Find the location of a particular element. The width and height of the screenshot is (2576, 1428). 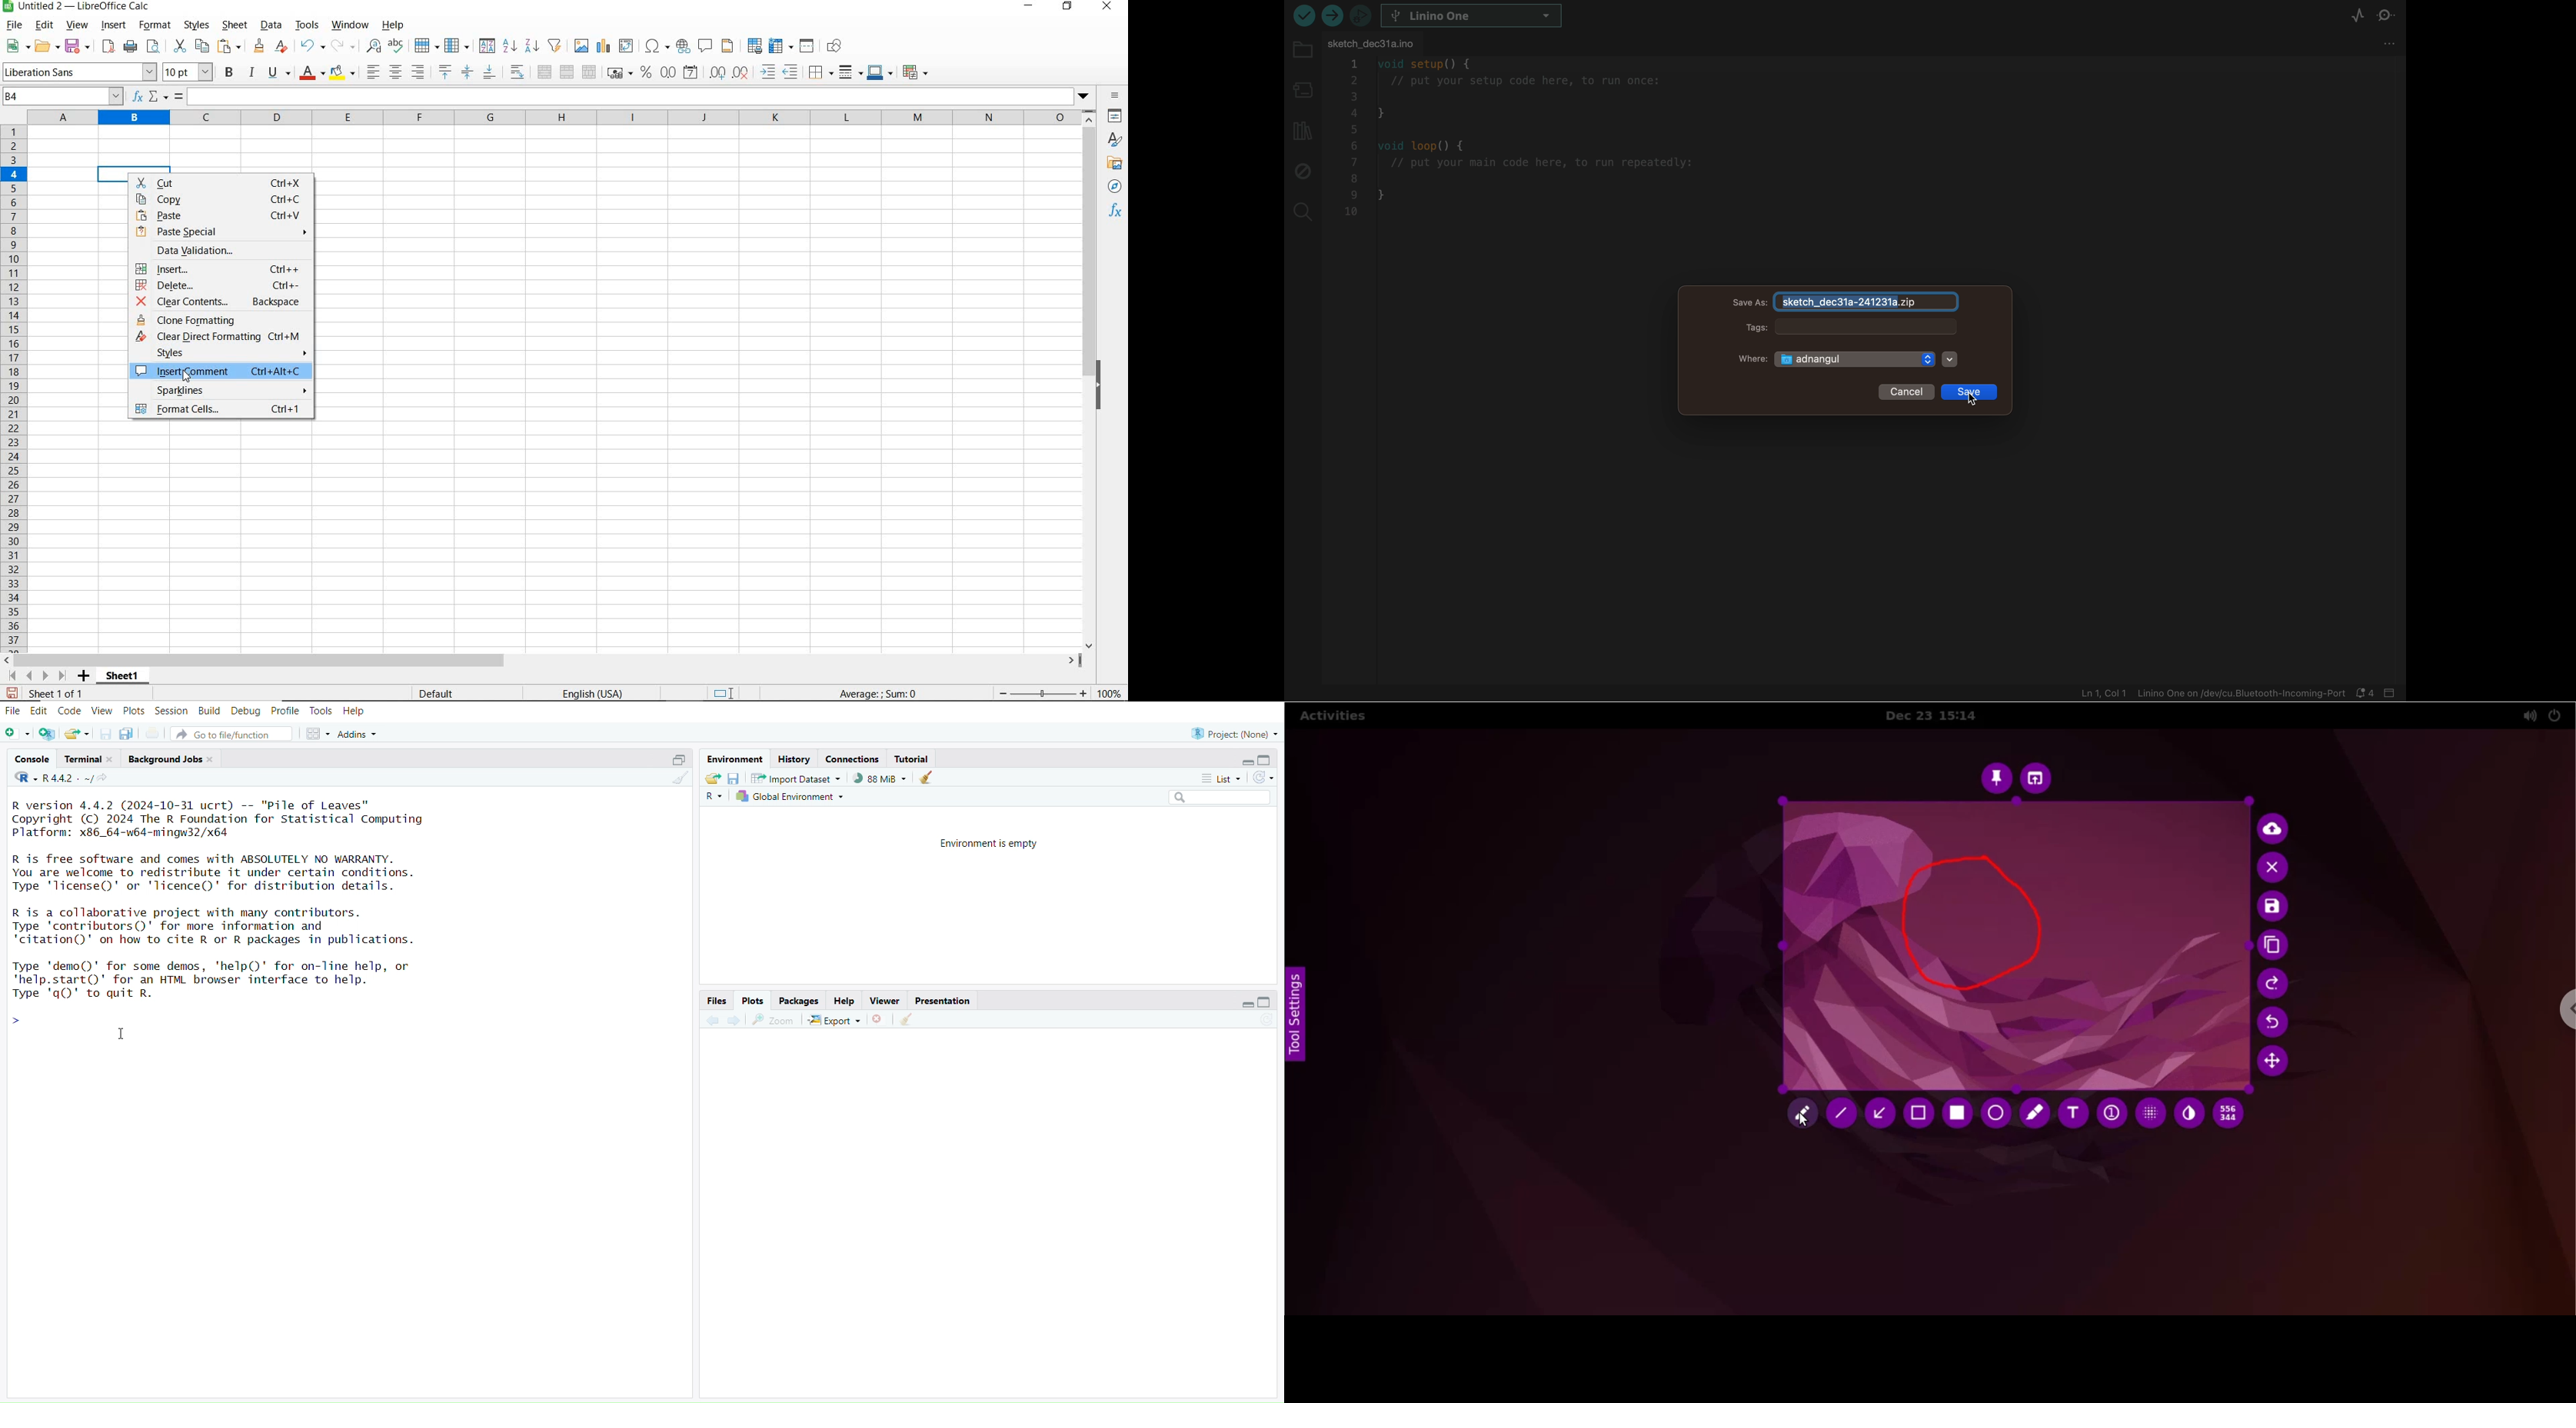

data is located at coordinates (271, 27).